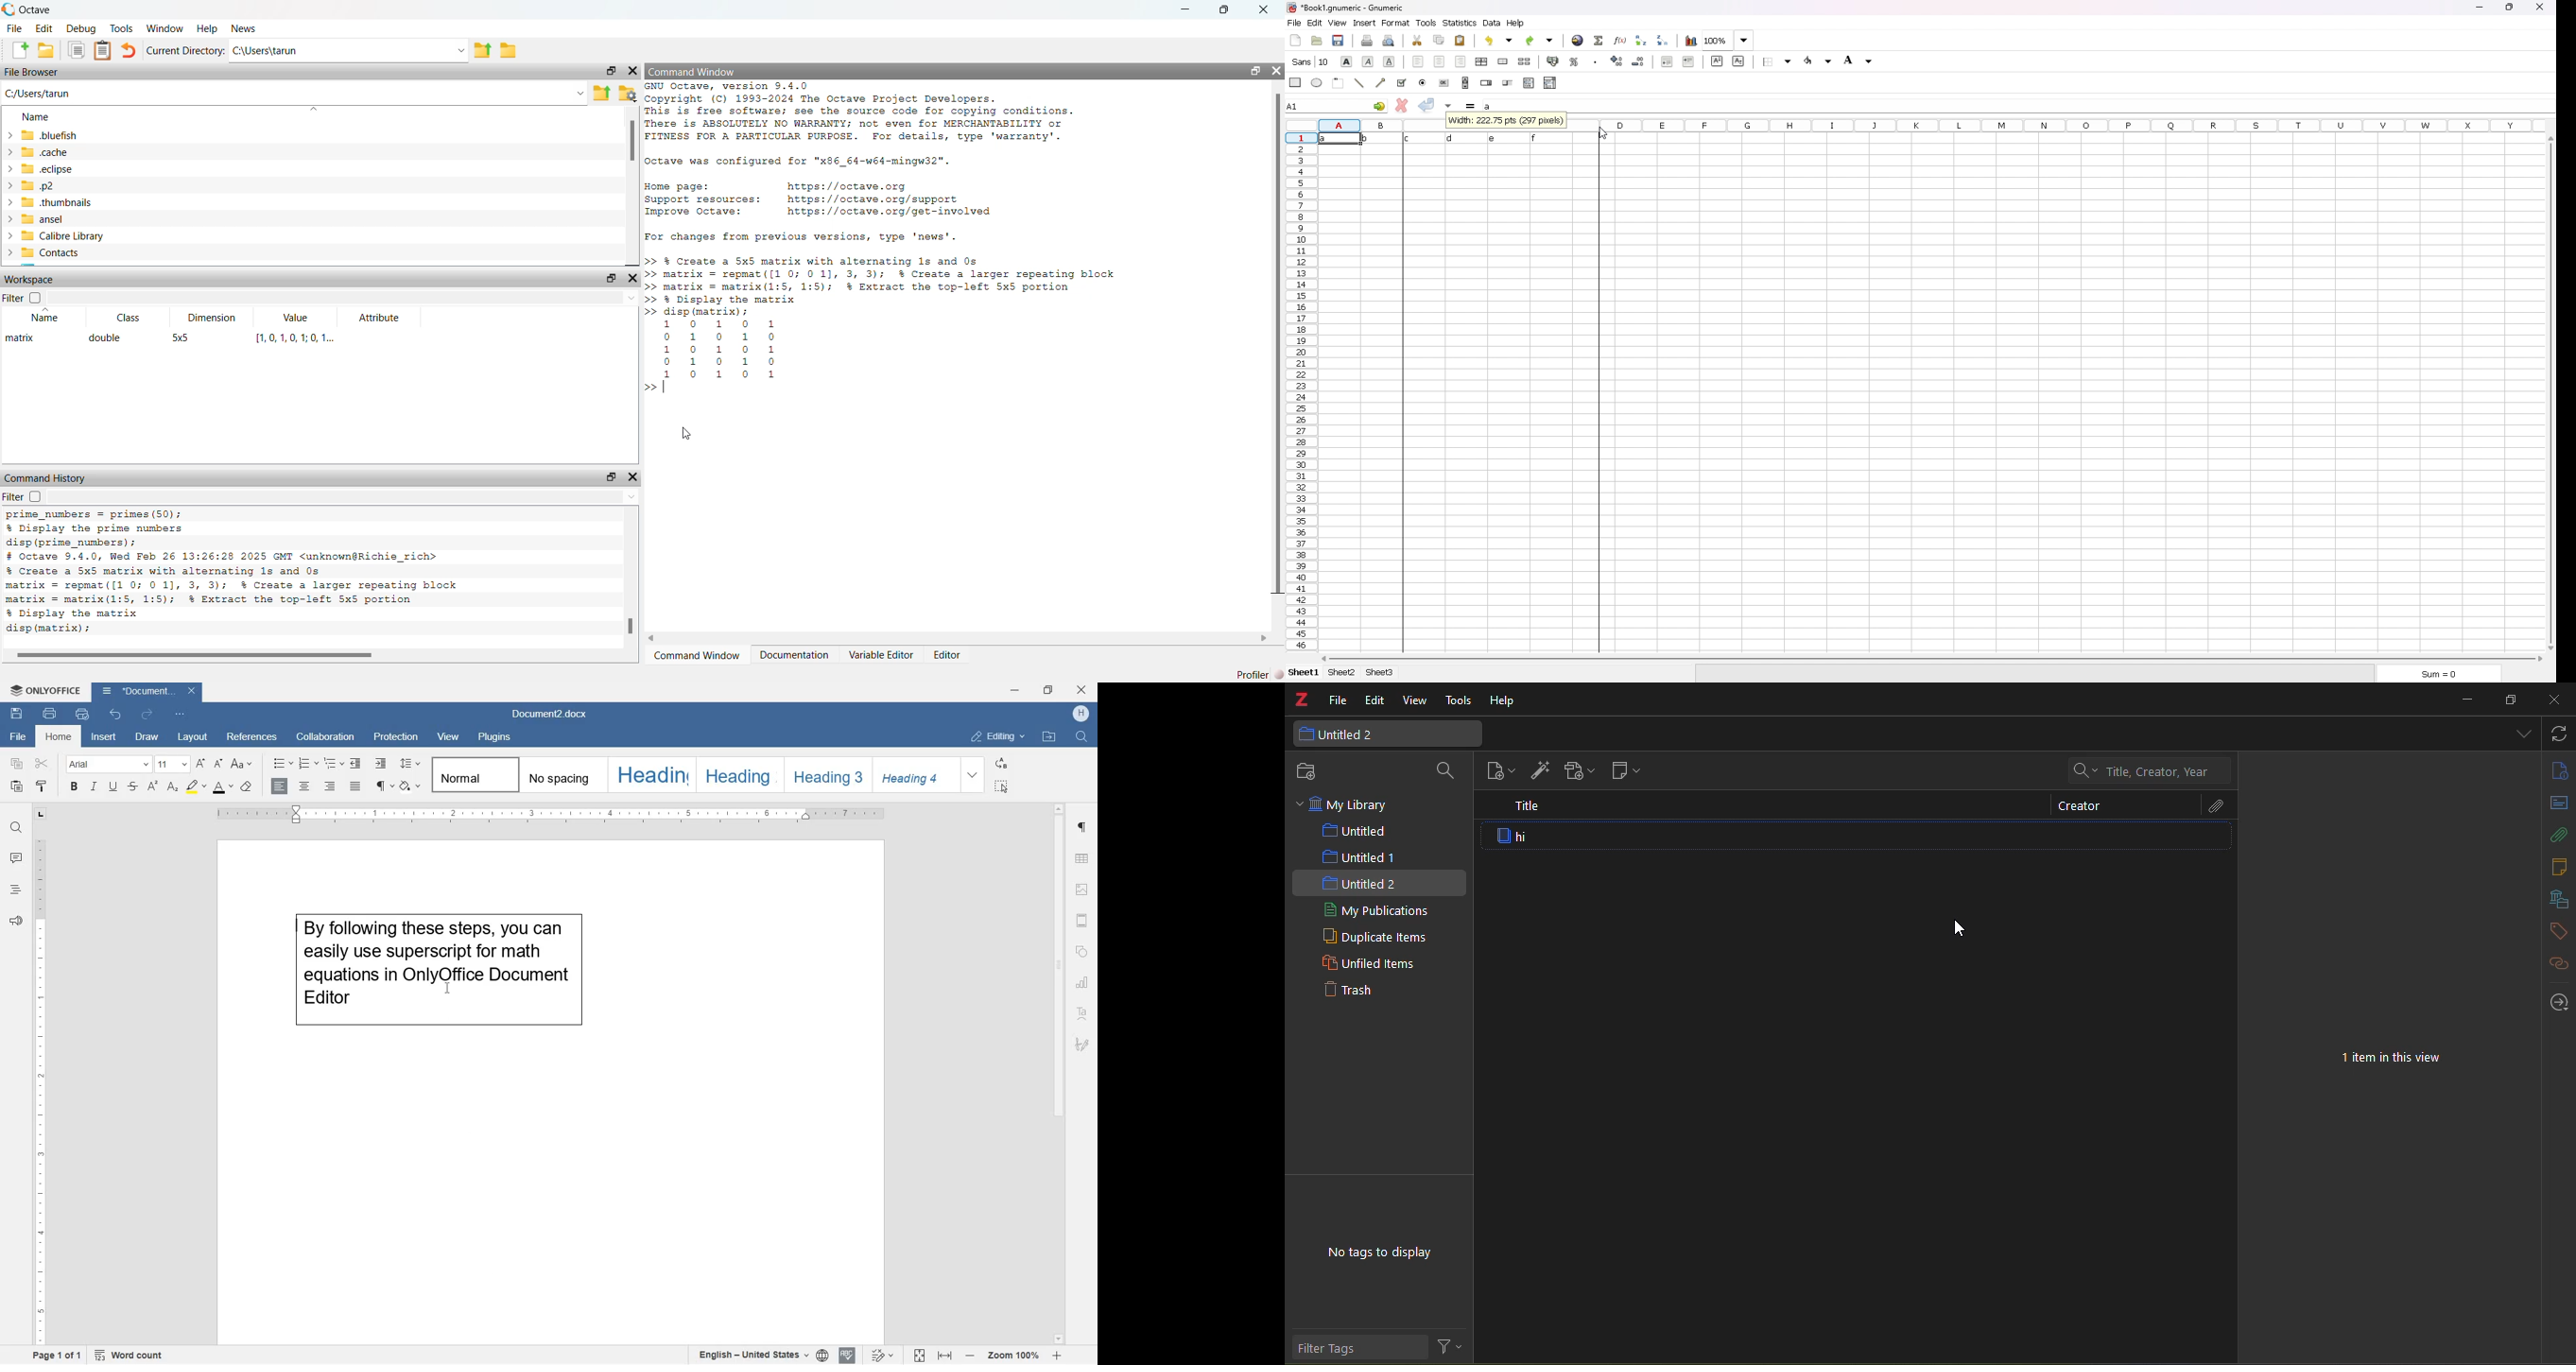 Image resolution: width=2576 pixels, height=1372 pixels. What do you see at coordinates (1689, 61) in the screenshot?
I see `increase indent` at bounding box center [1689, 61].